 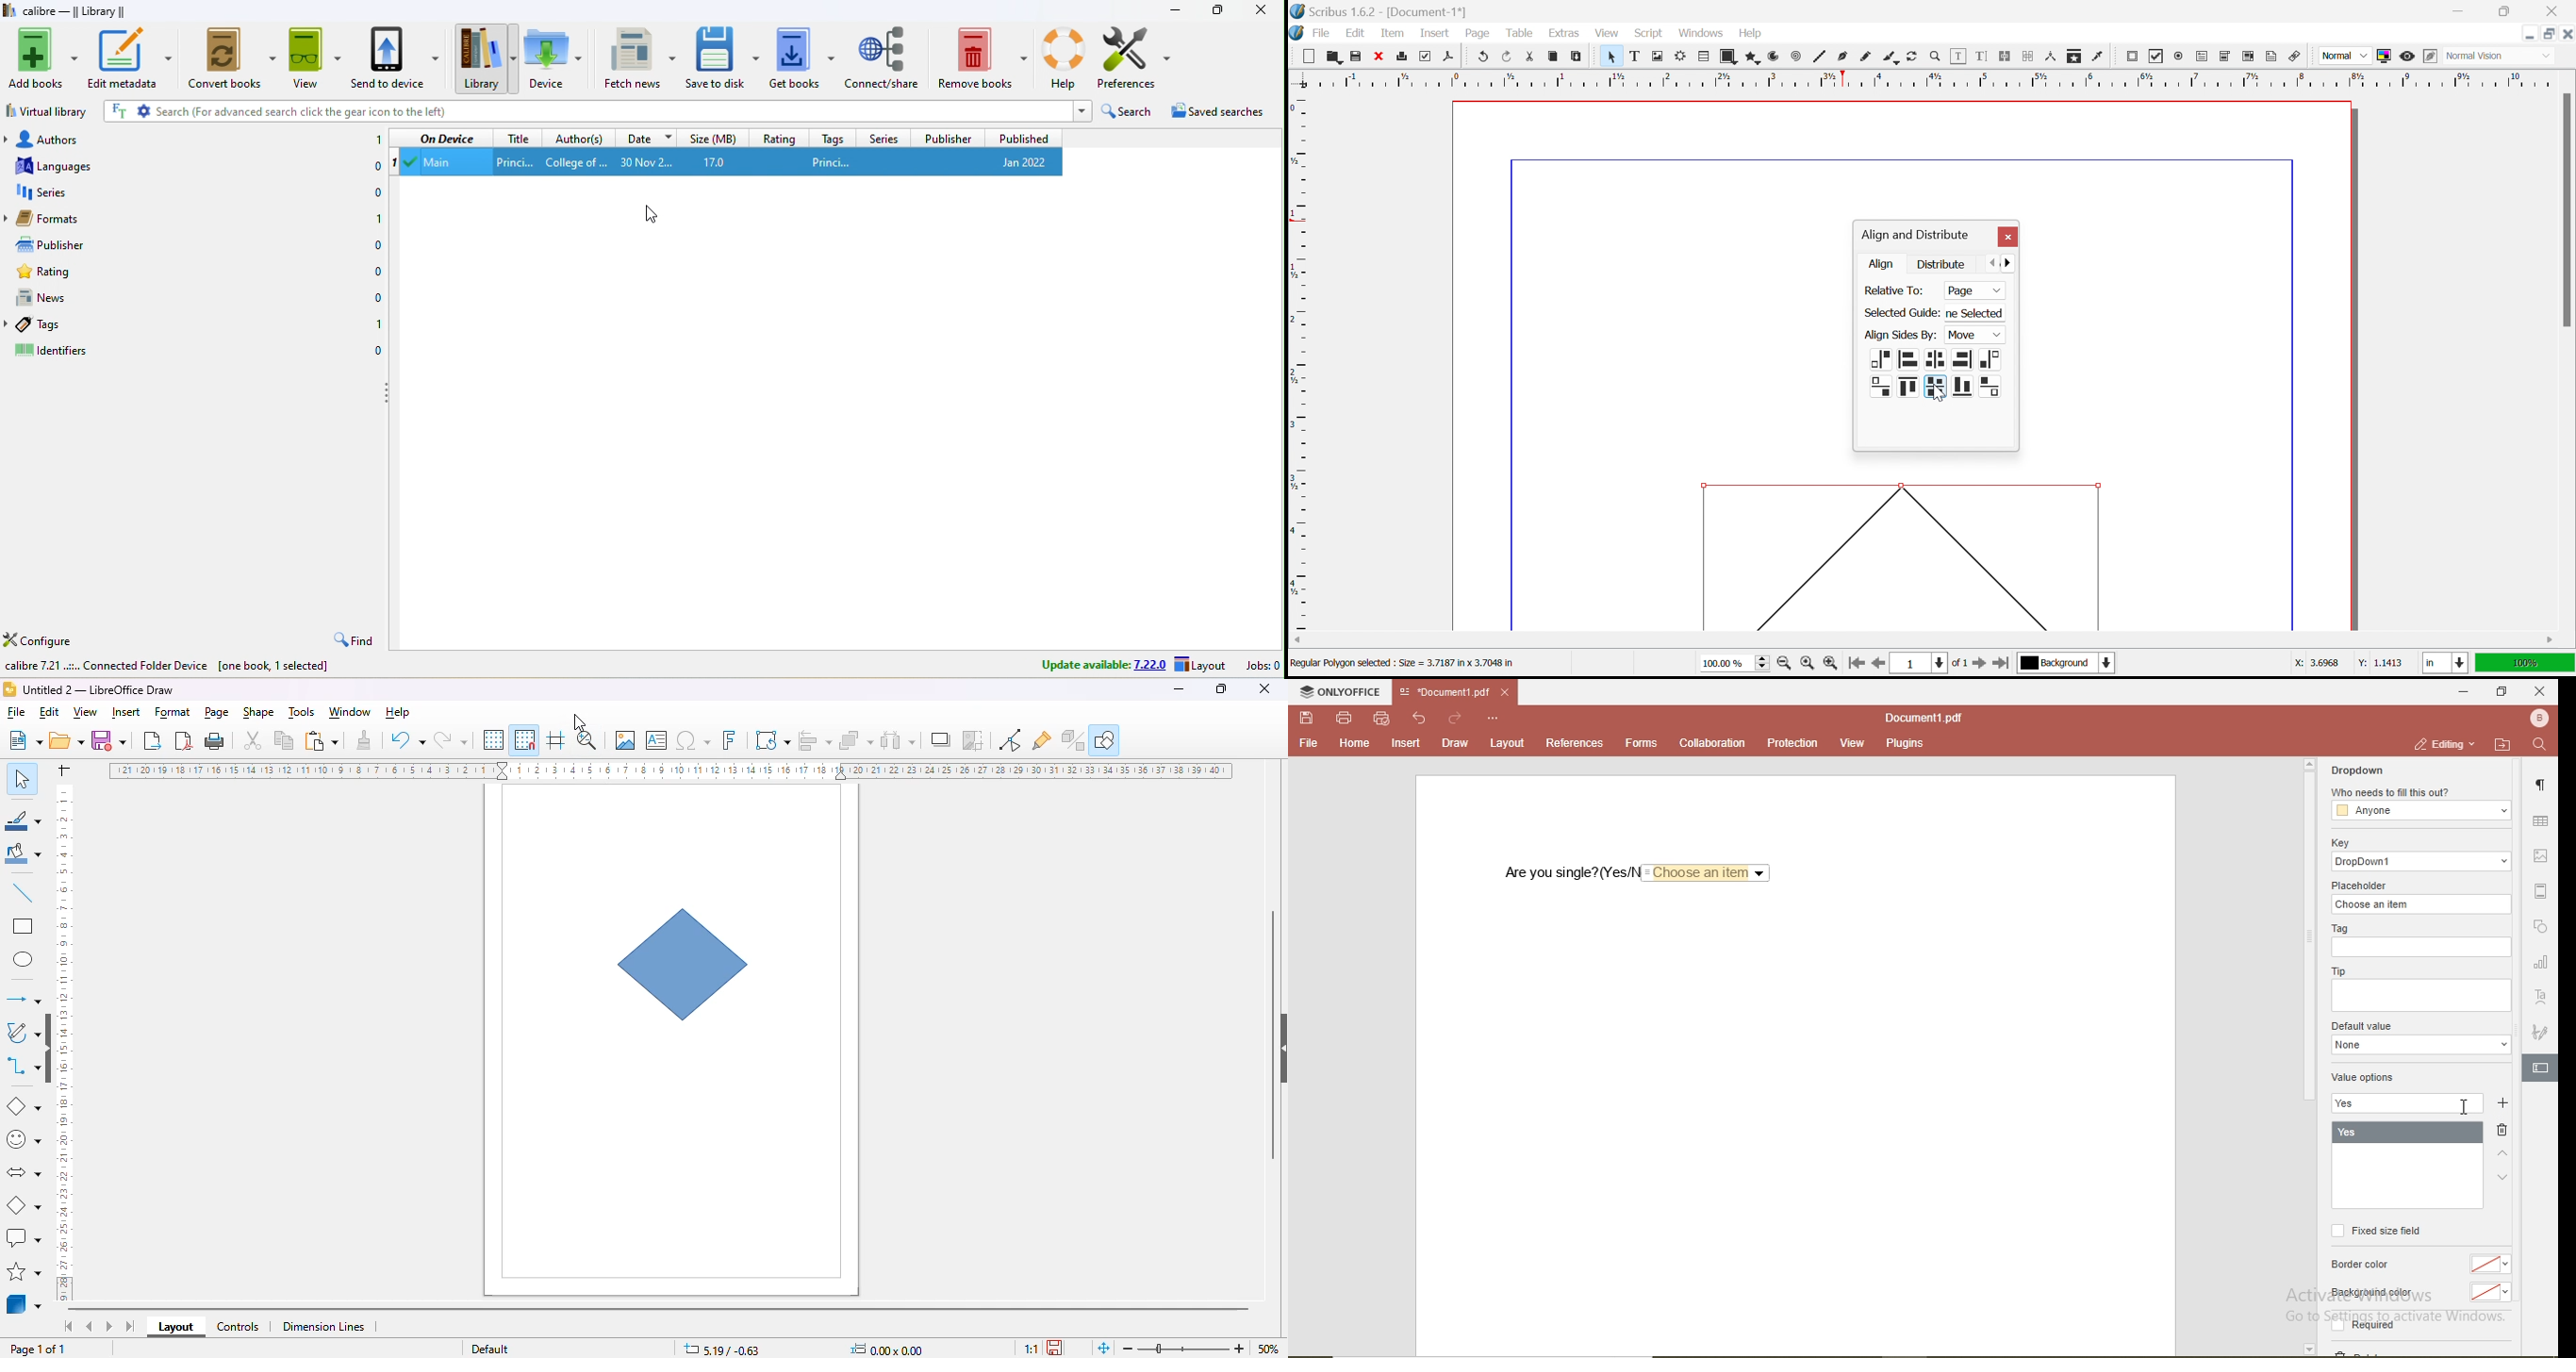 What do you see at coordinates (2506, 1153) in the screenshot?
I see `up` at bounding box center [2506, 1153].